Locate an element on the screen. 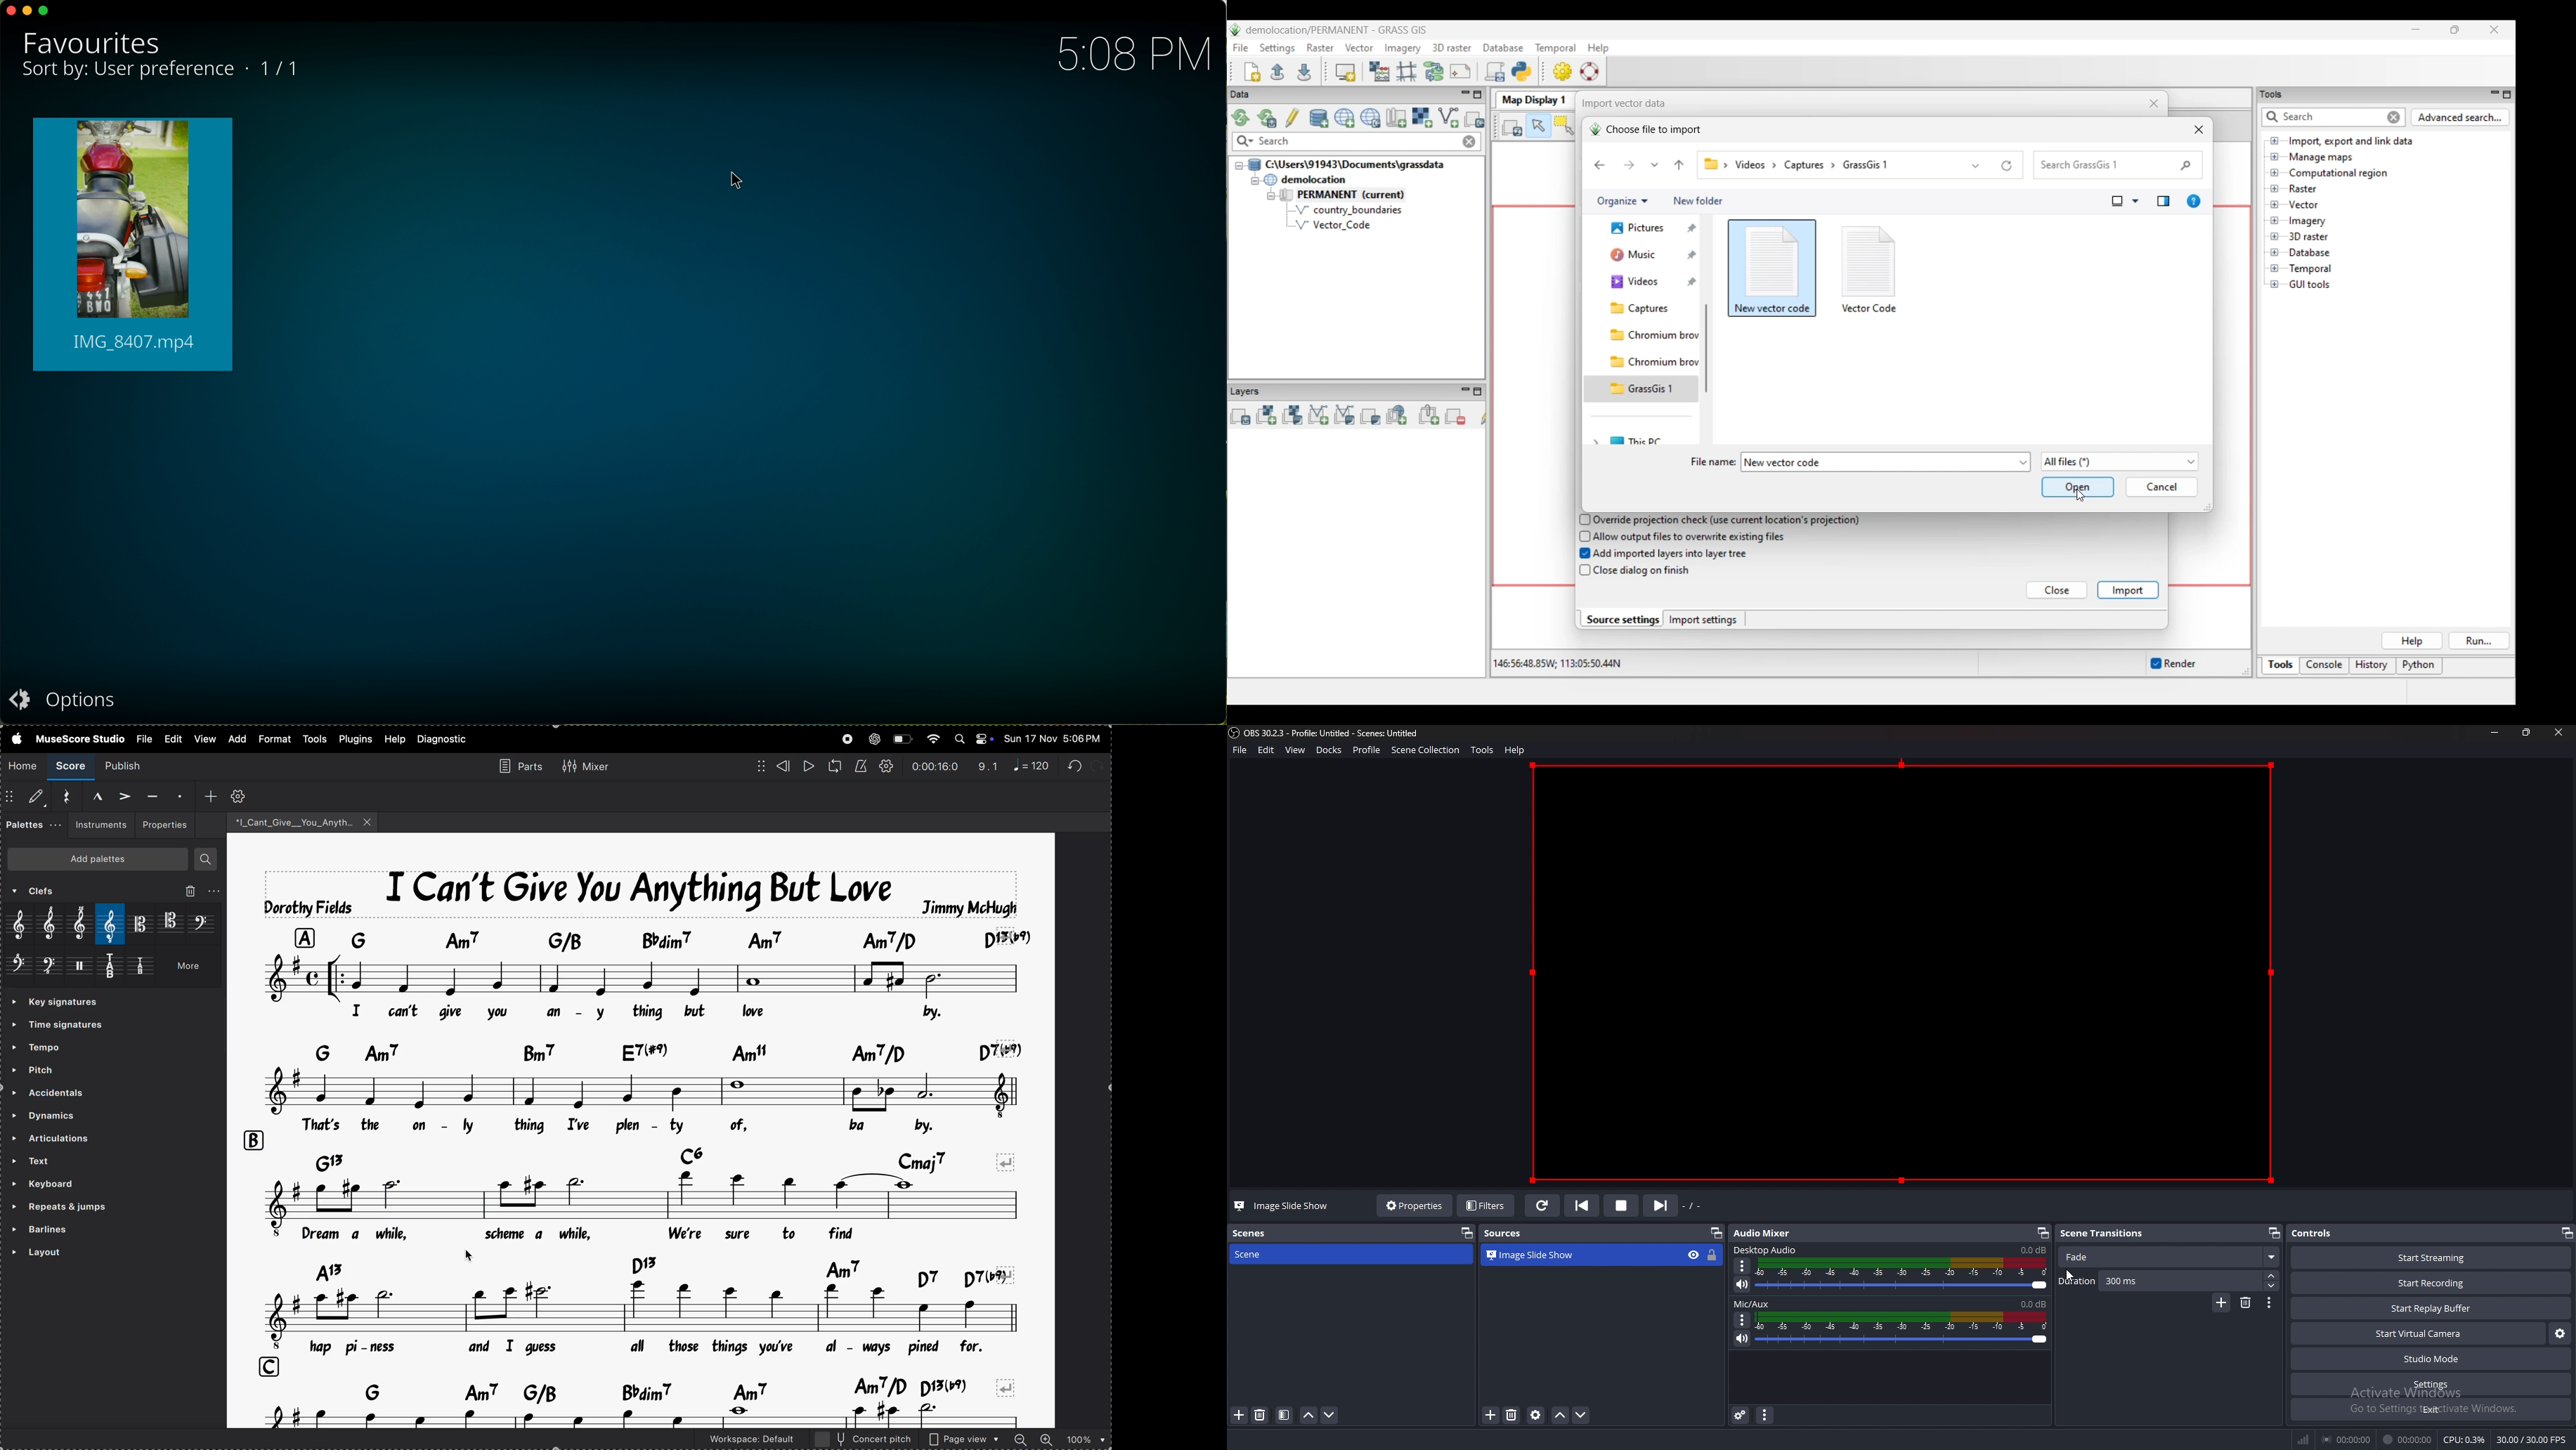 This screenshot has height=1456, width=2576. mixer is located at coordinates (586, 765).